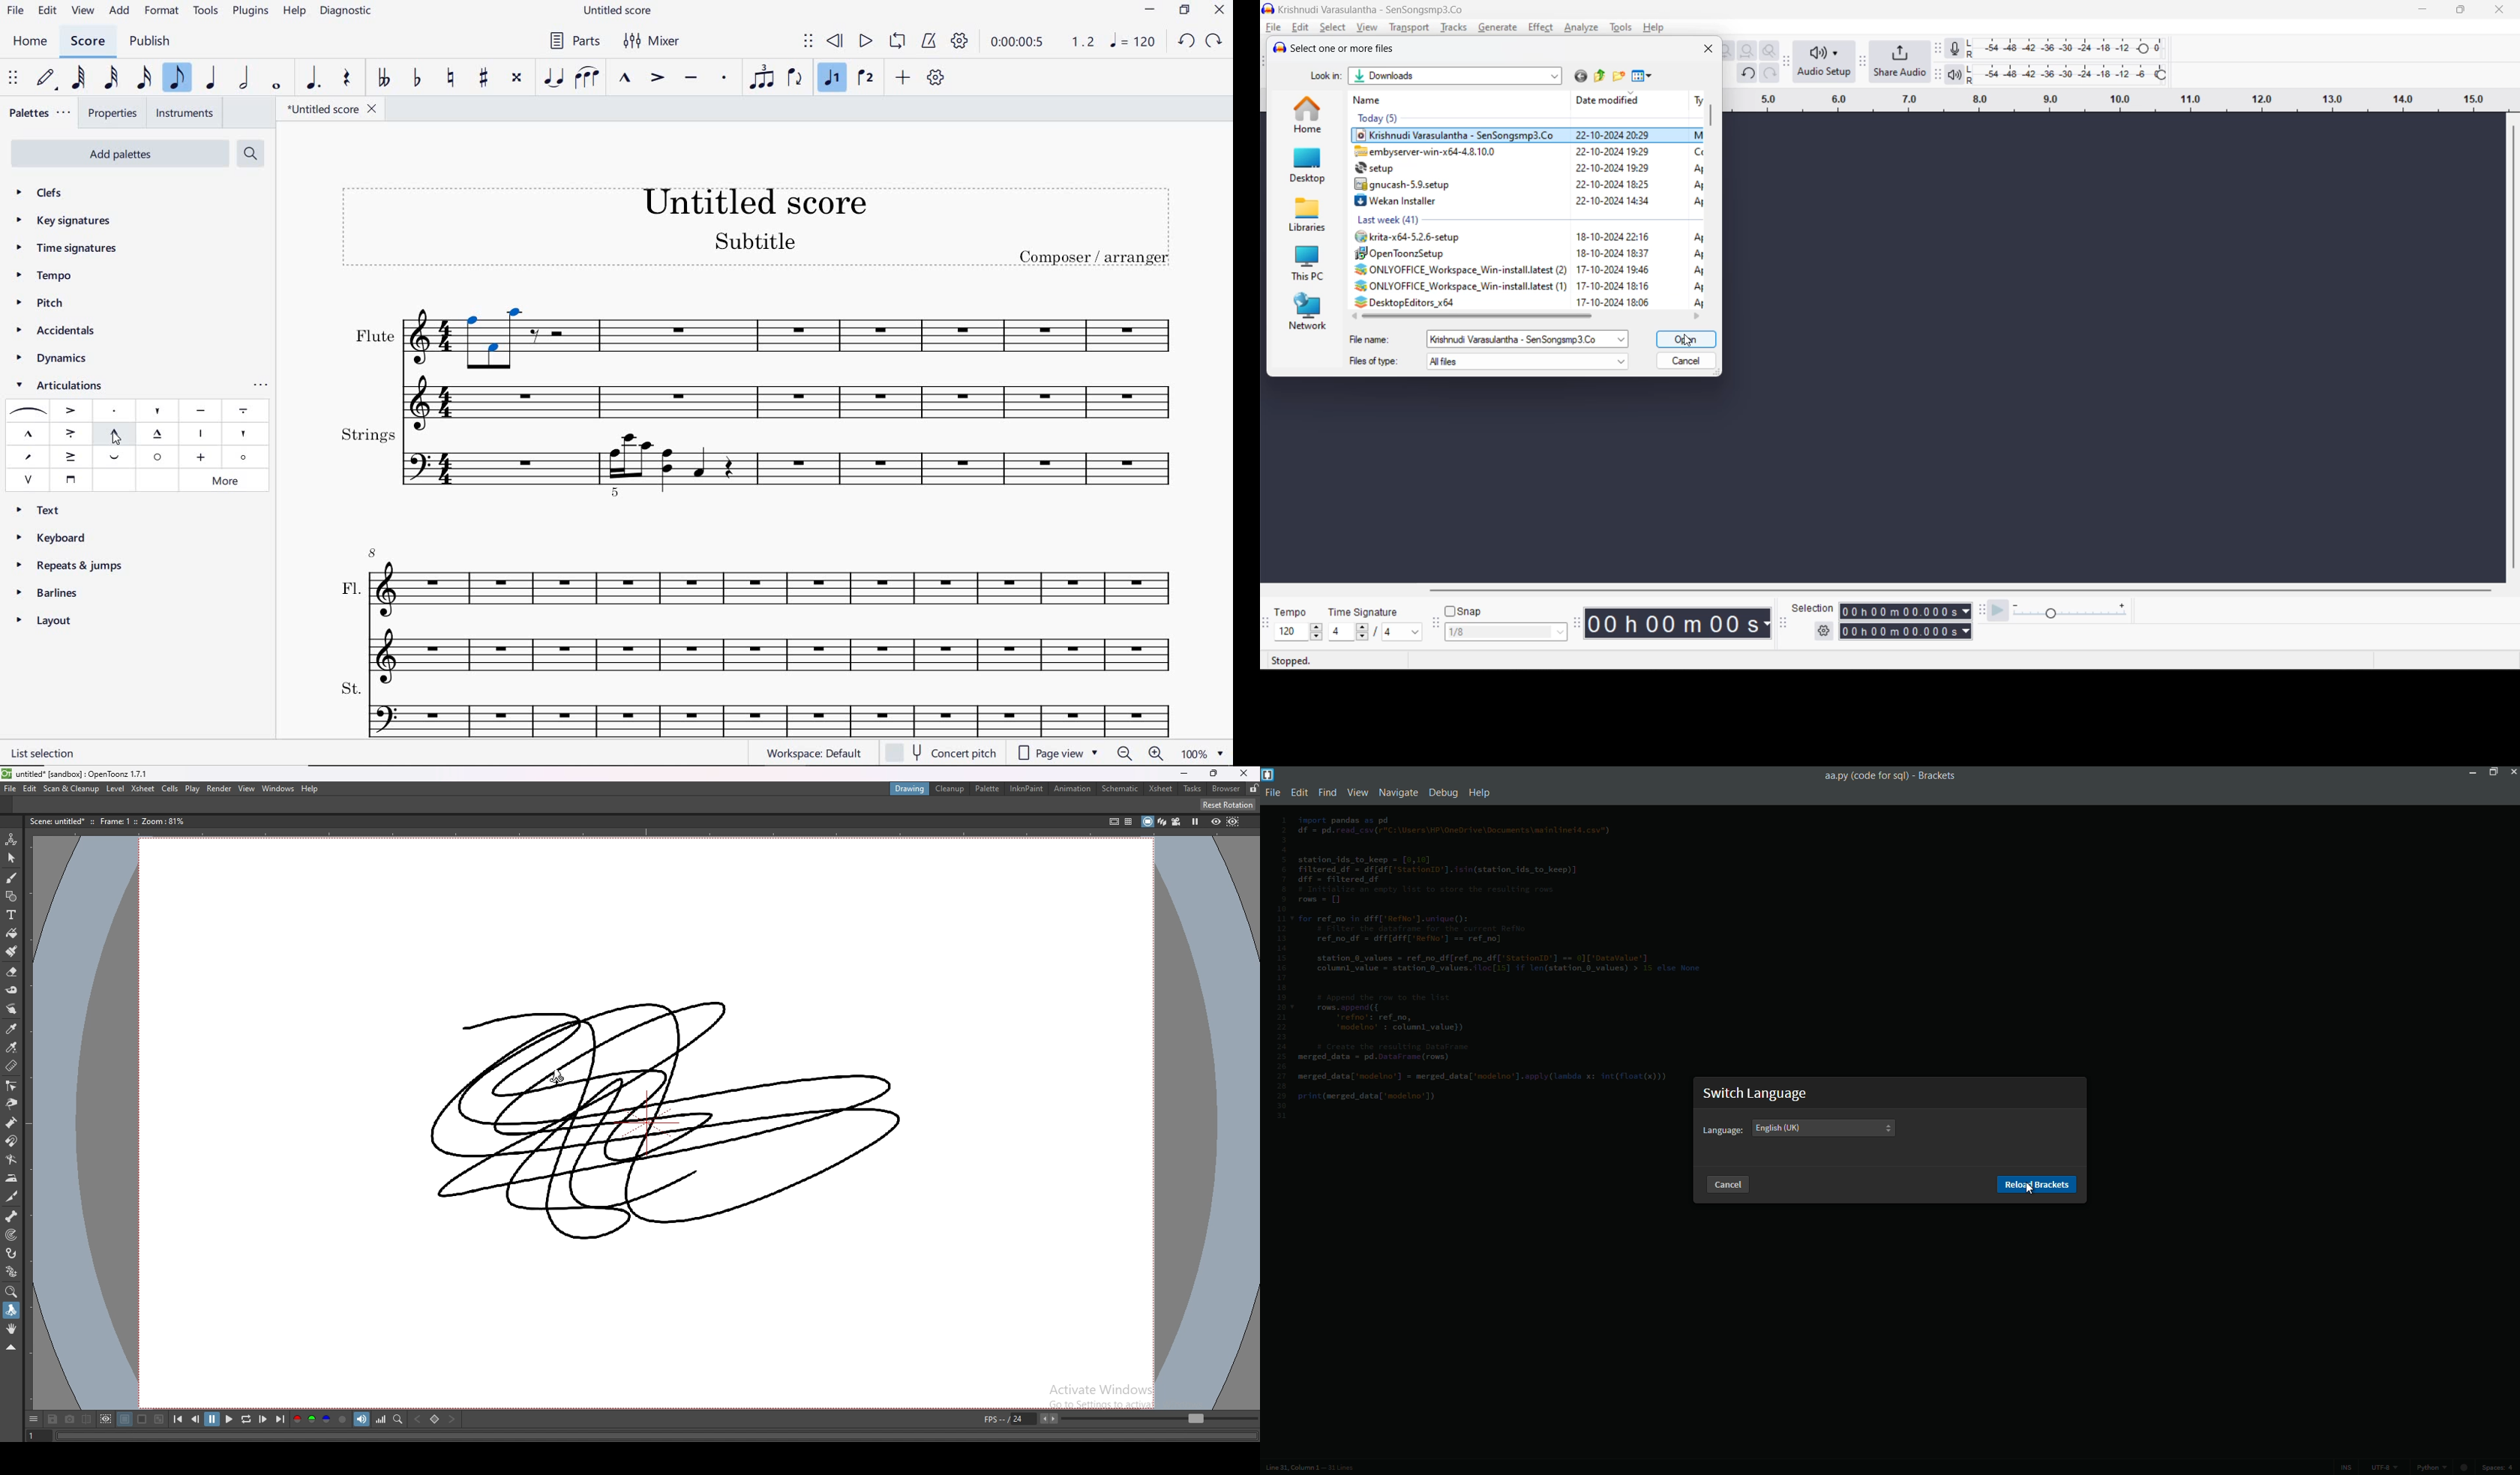 Image resolution: width=2520 pixels, height=1484 pixels. Describe the element at coordinates (988, 789) in the screenshot. I see `palette` at that location.